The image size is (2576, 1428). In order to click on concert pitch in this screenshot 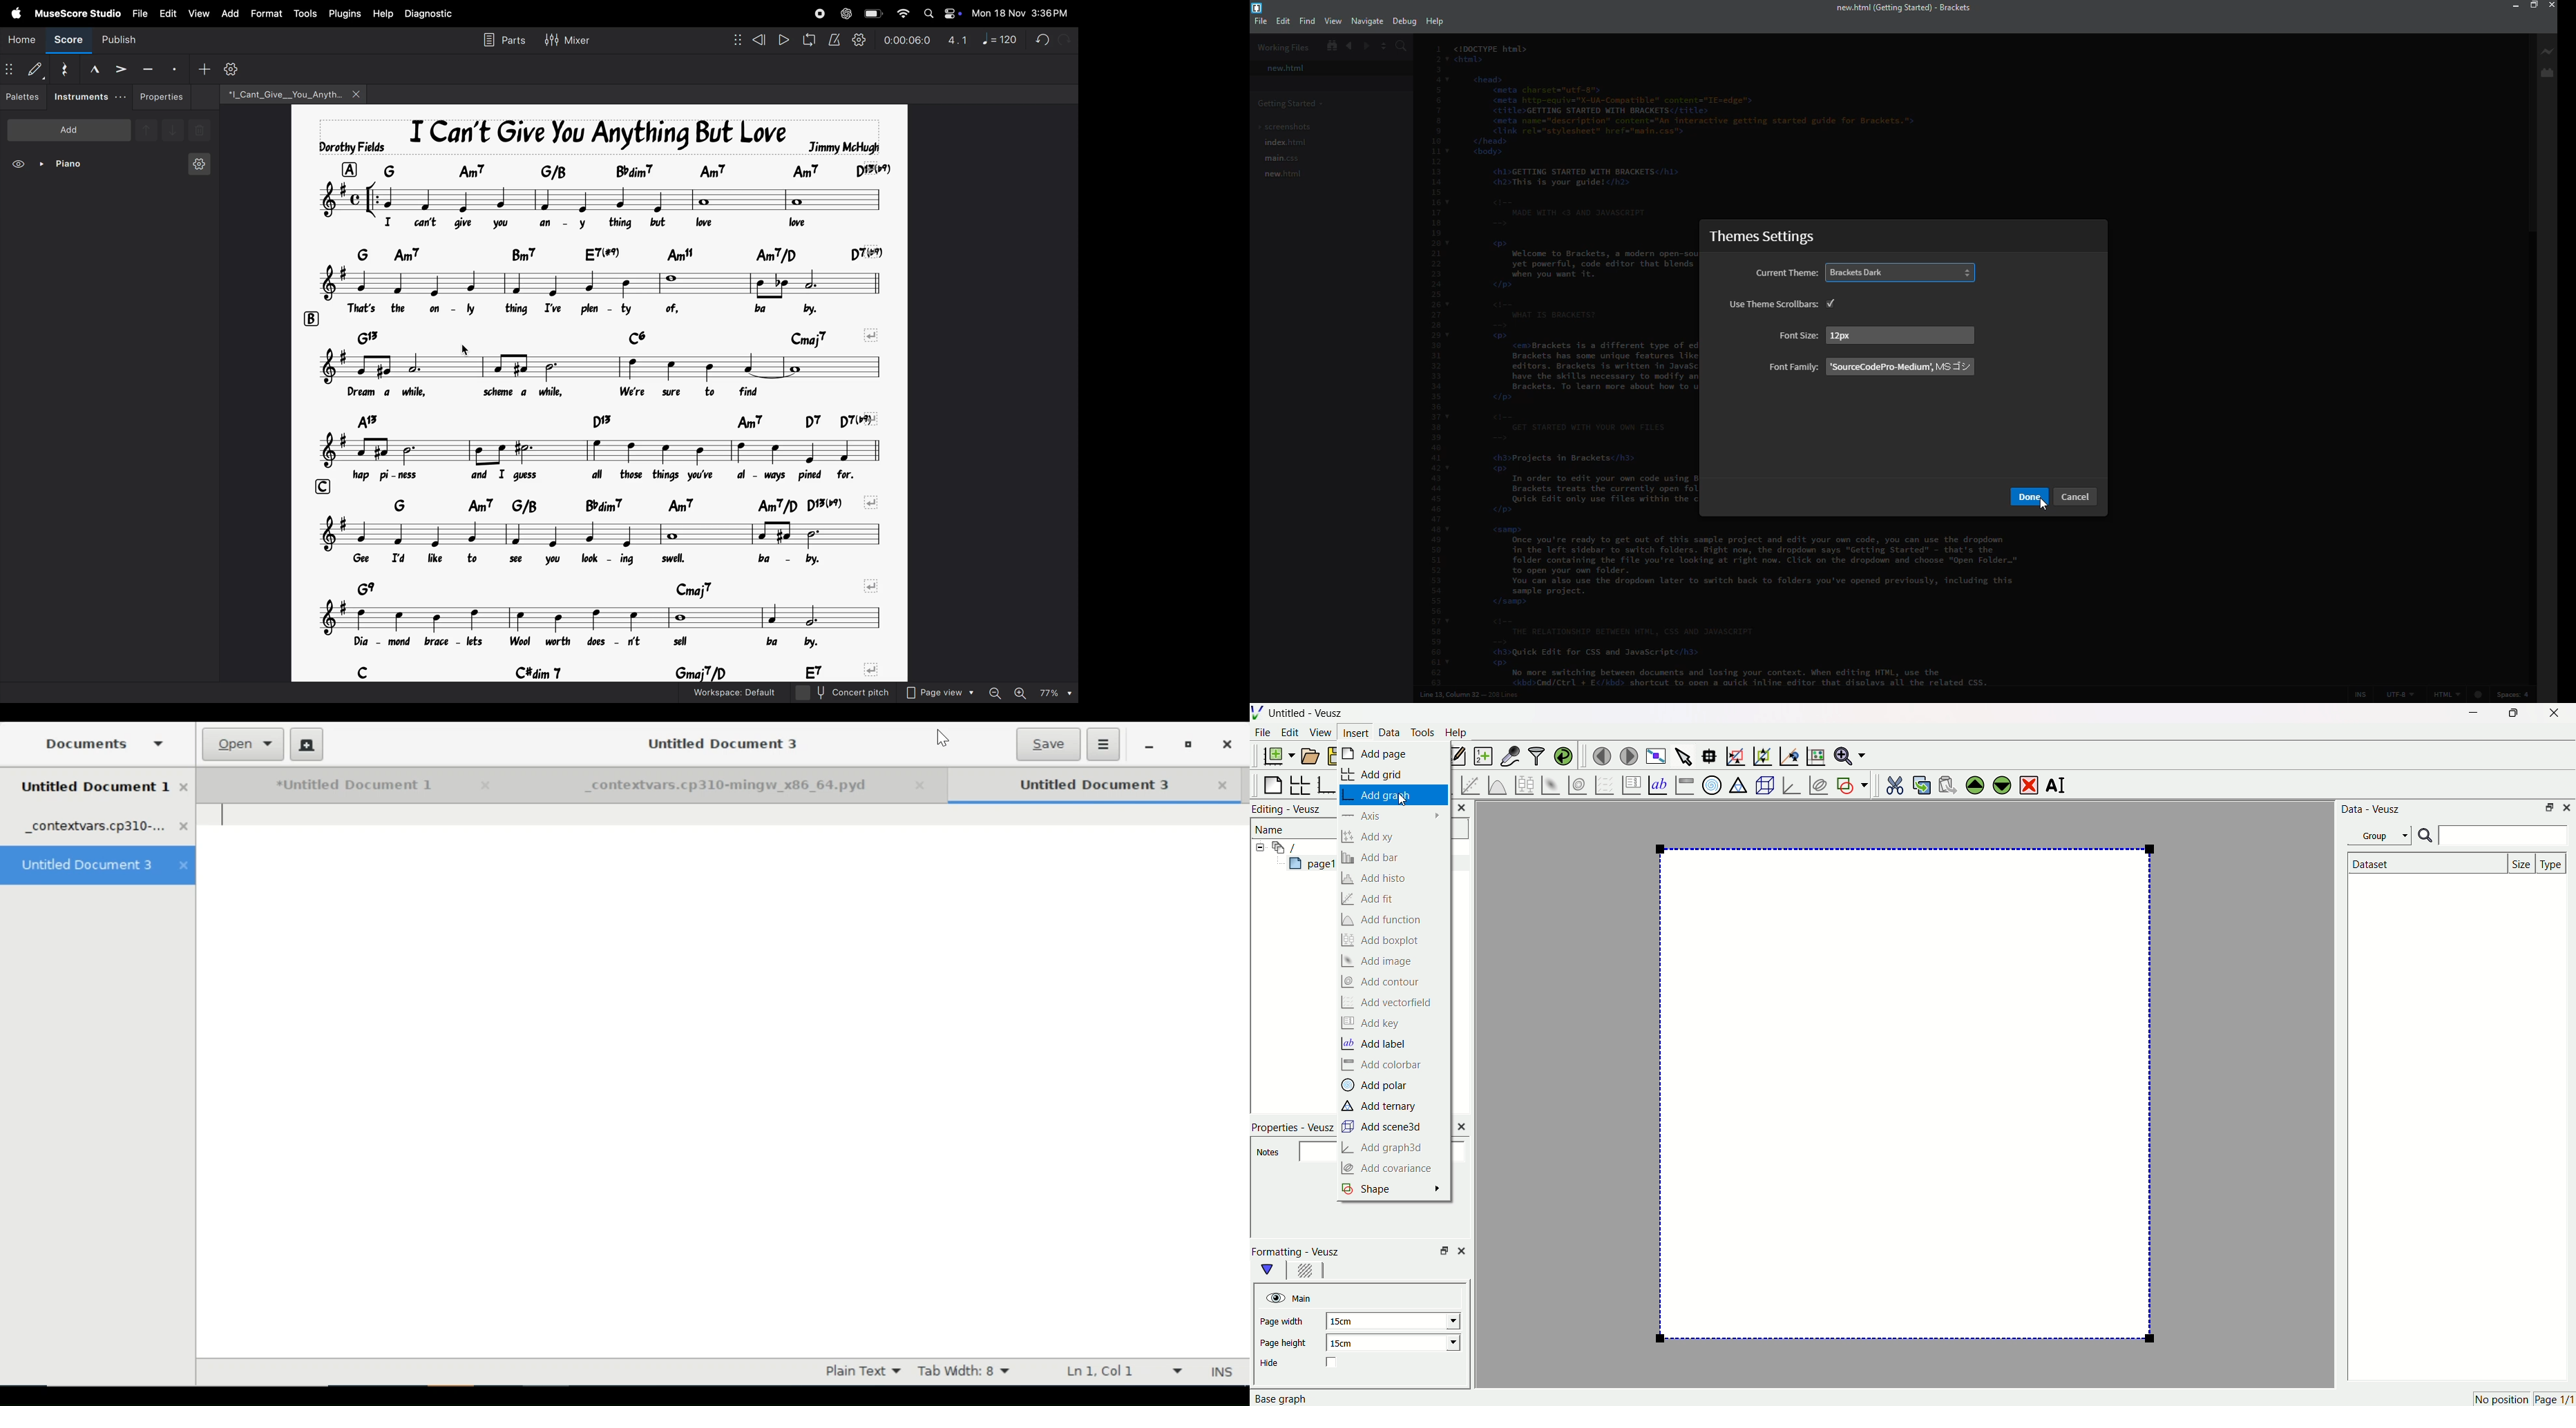, I will do `click(841, 692)`.